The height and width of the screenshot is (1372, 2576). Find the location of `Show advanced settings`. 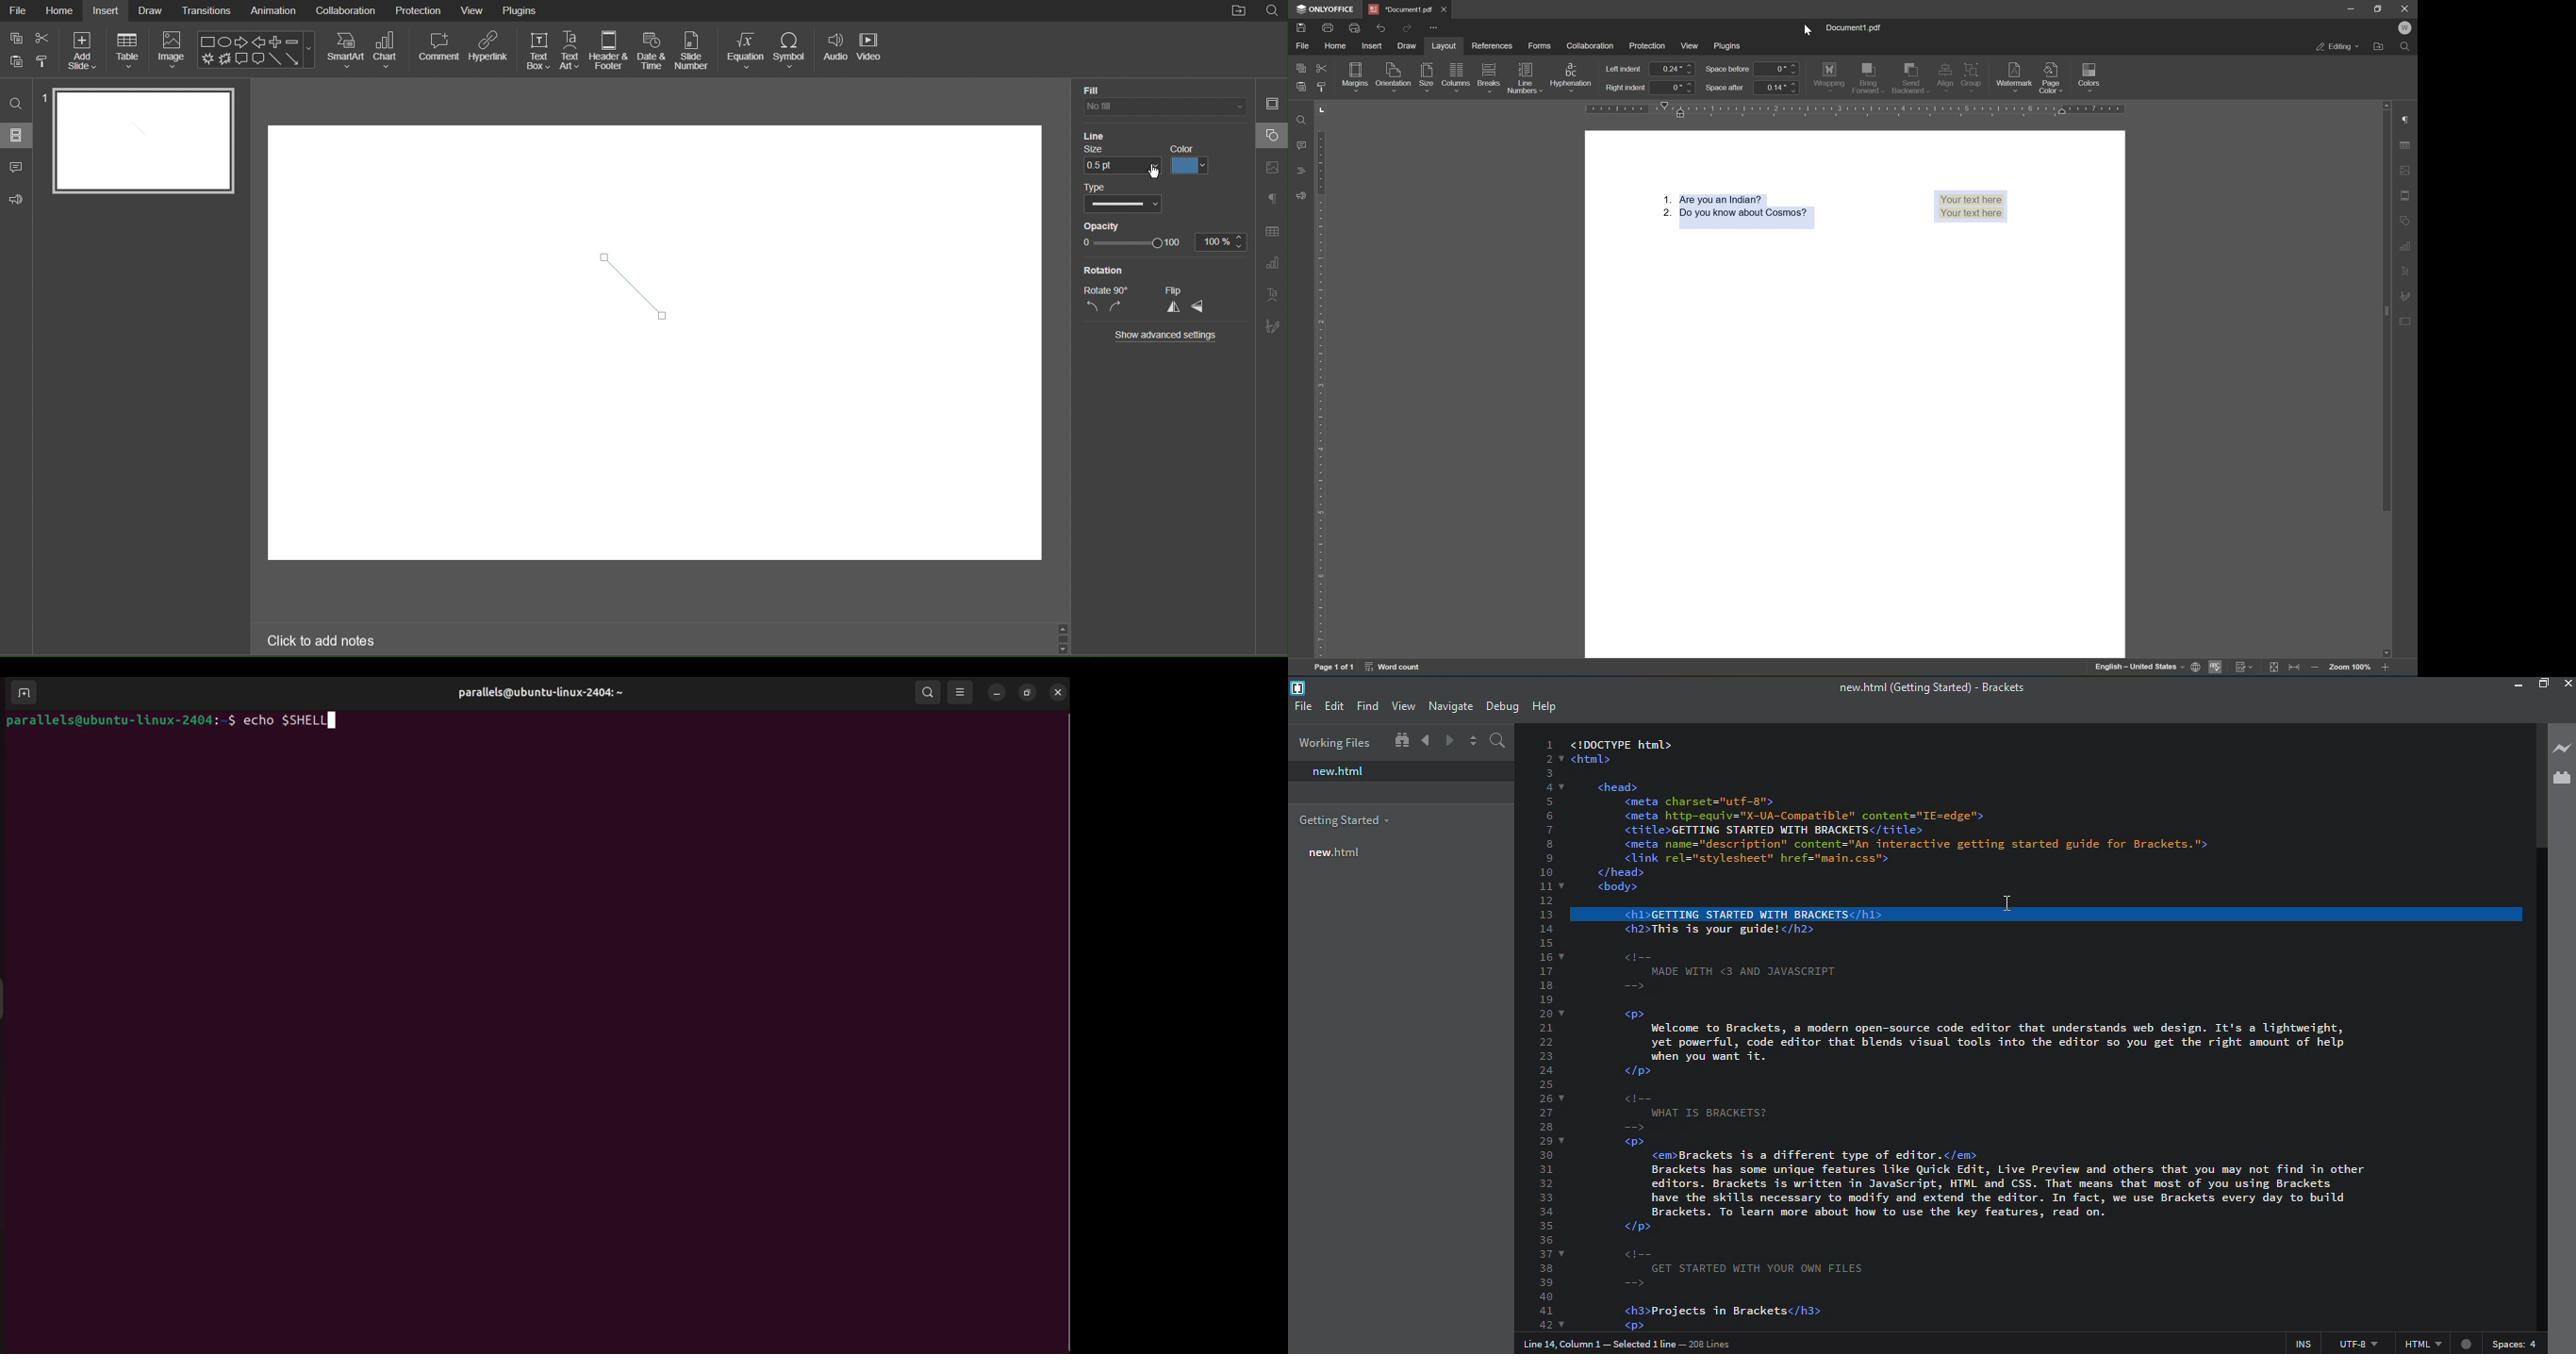

Show advanced settings is located at coordinates (1168, 335).